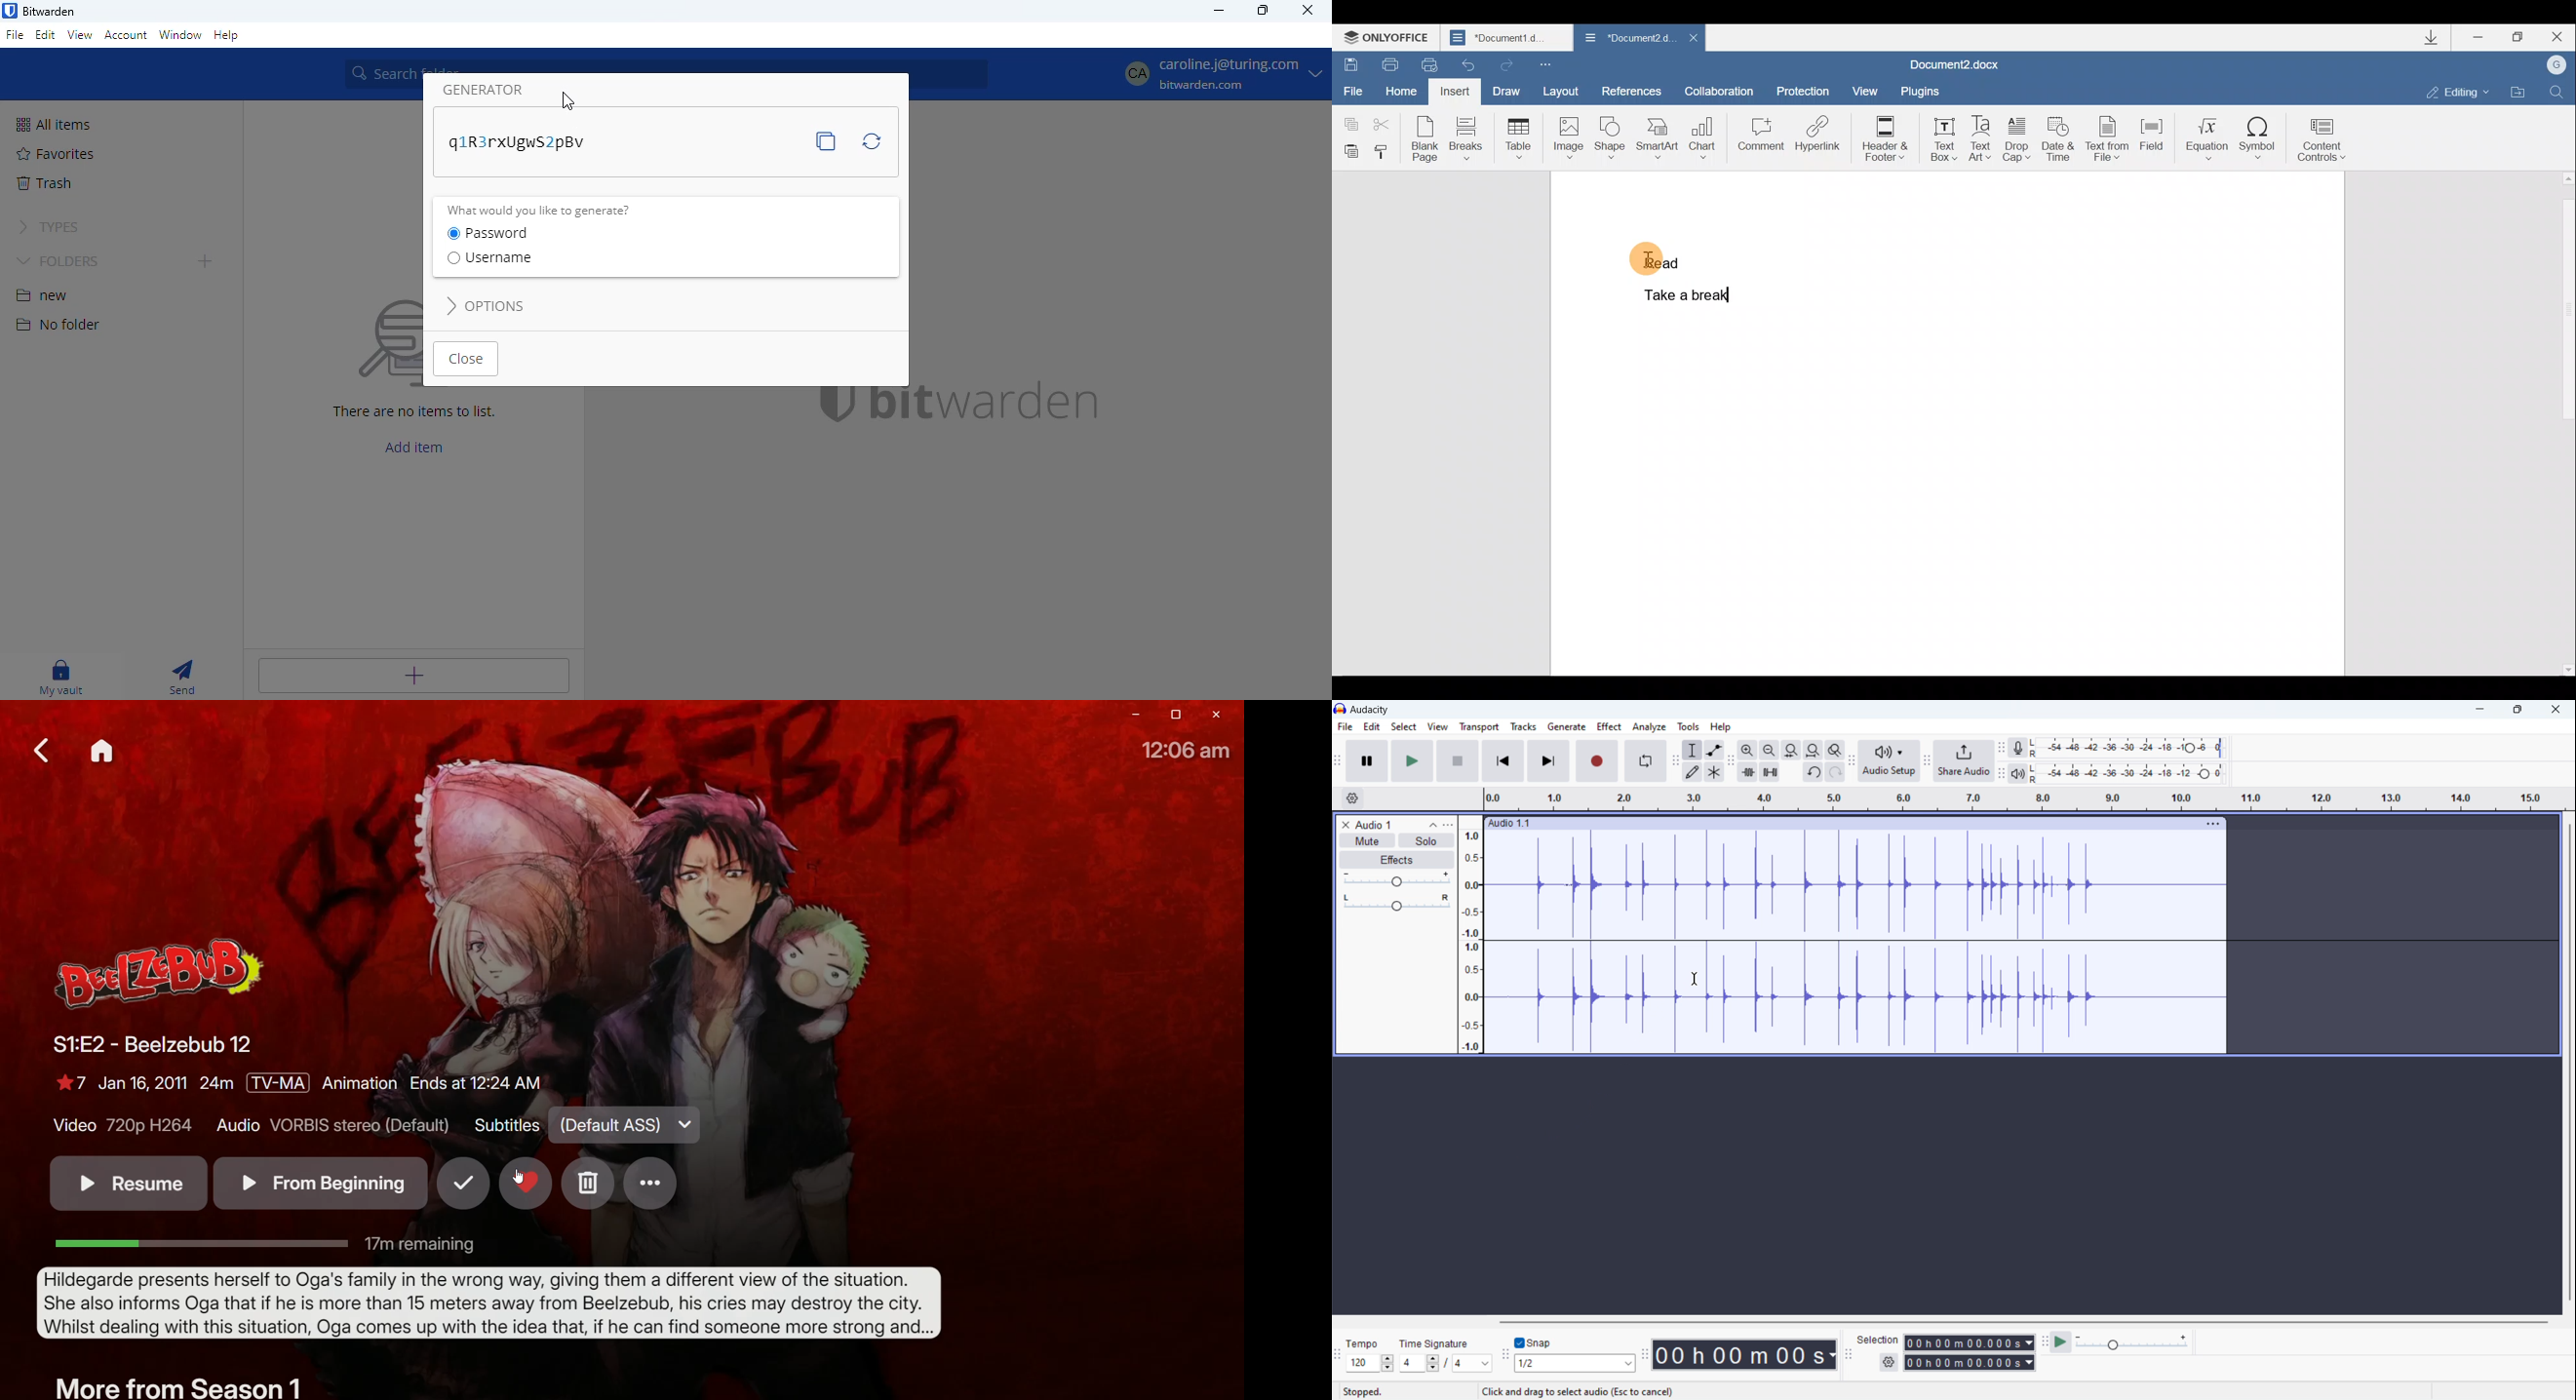  What do you see at coordinates (1371, 727) in the screenshot?
I see `edit` at bounding box center [1371, 727].